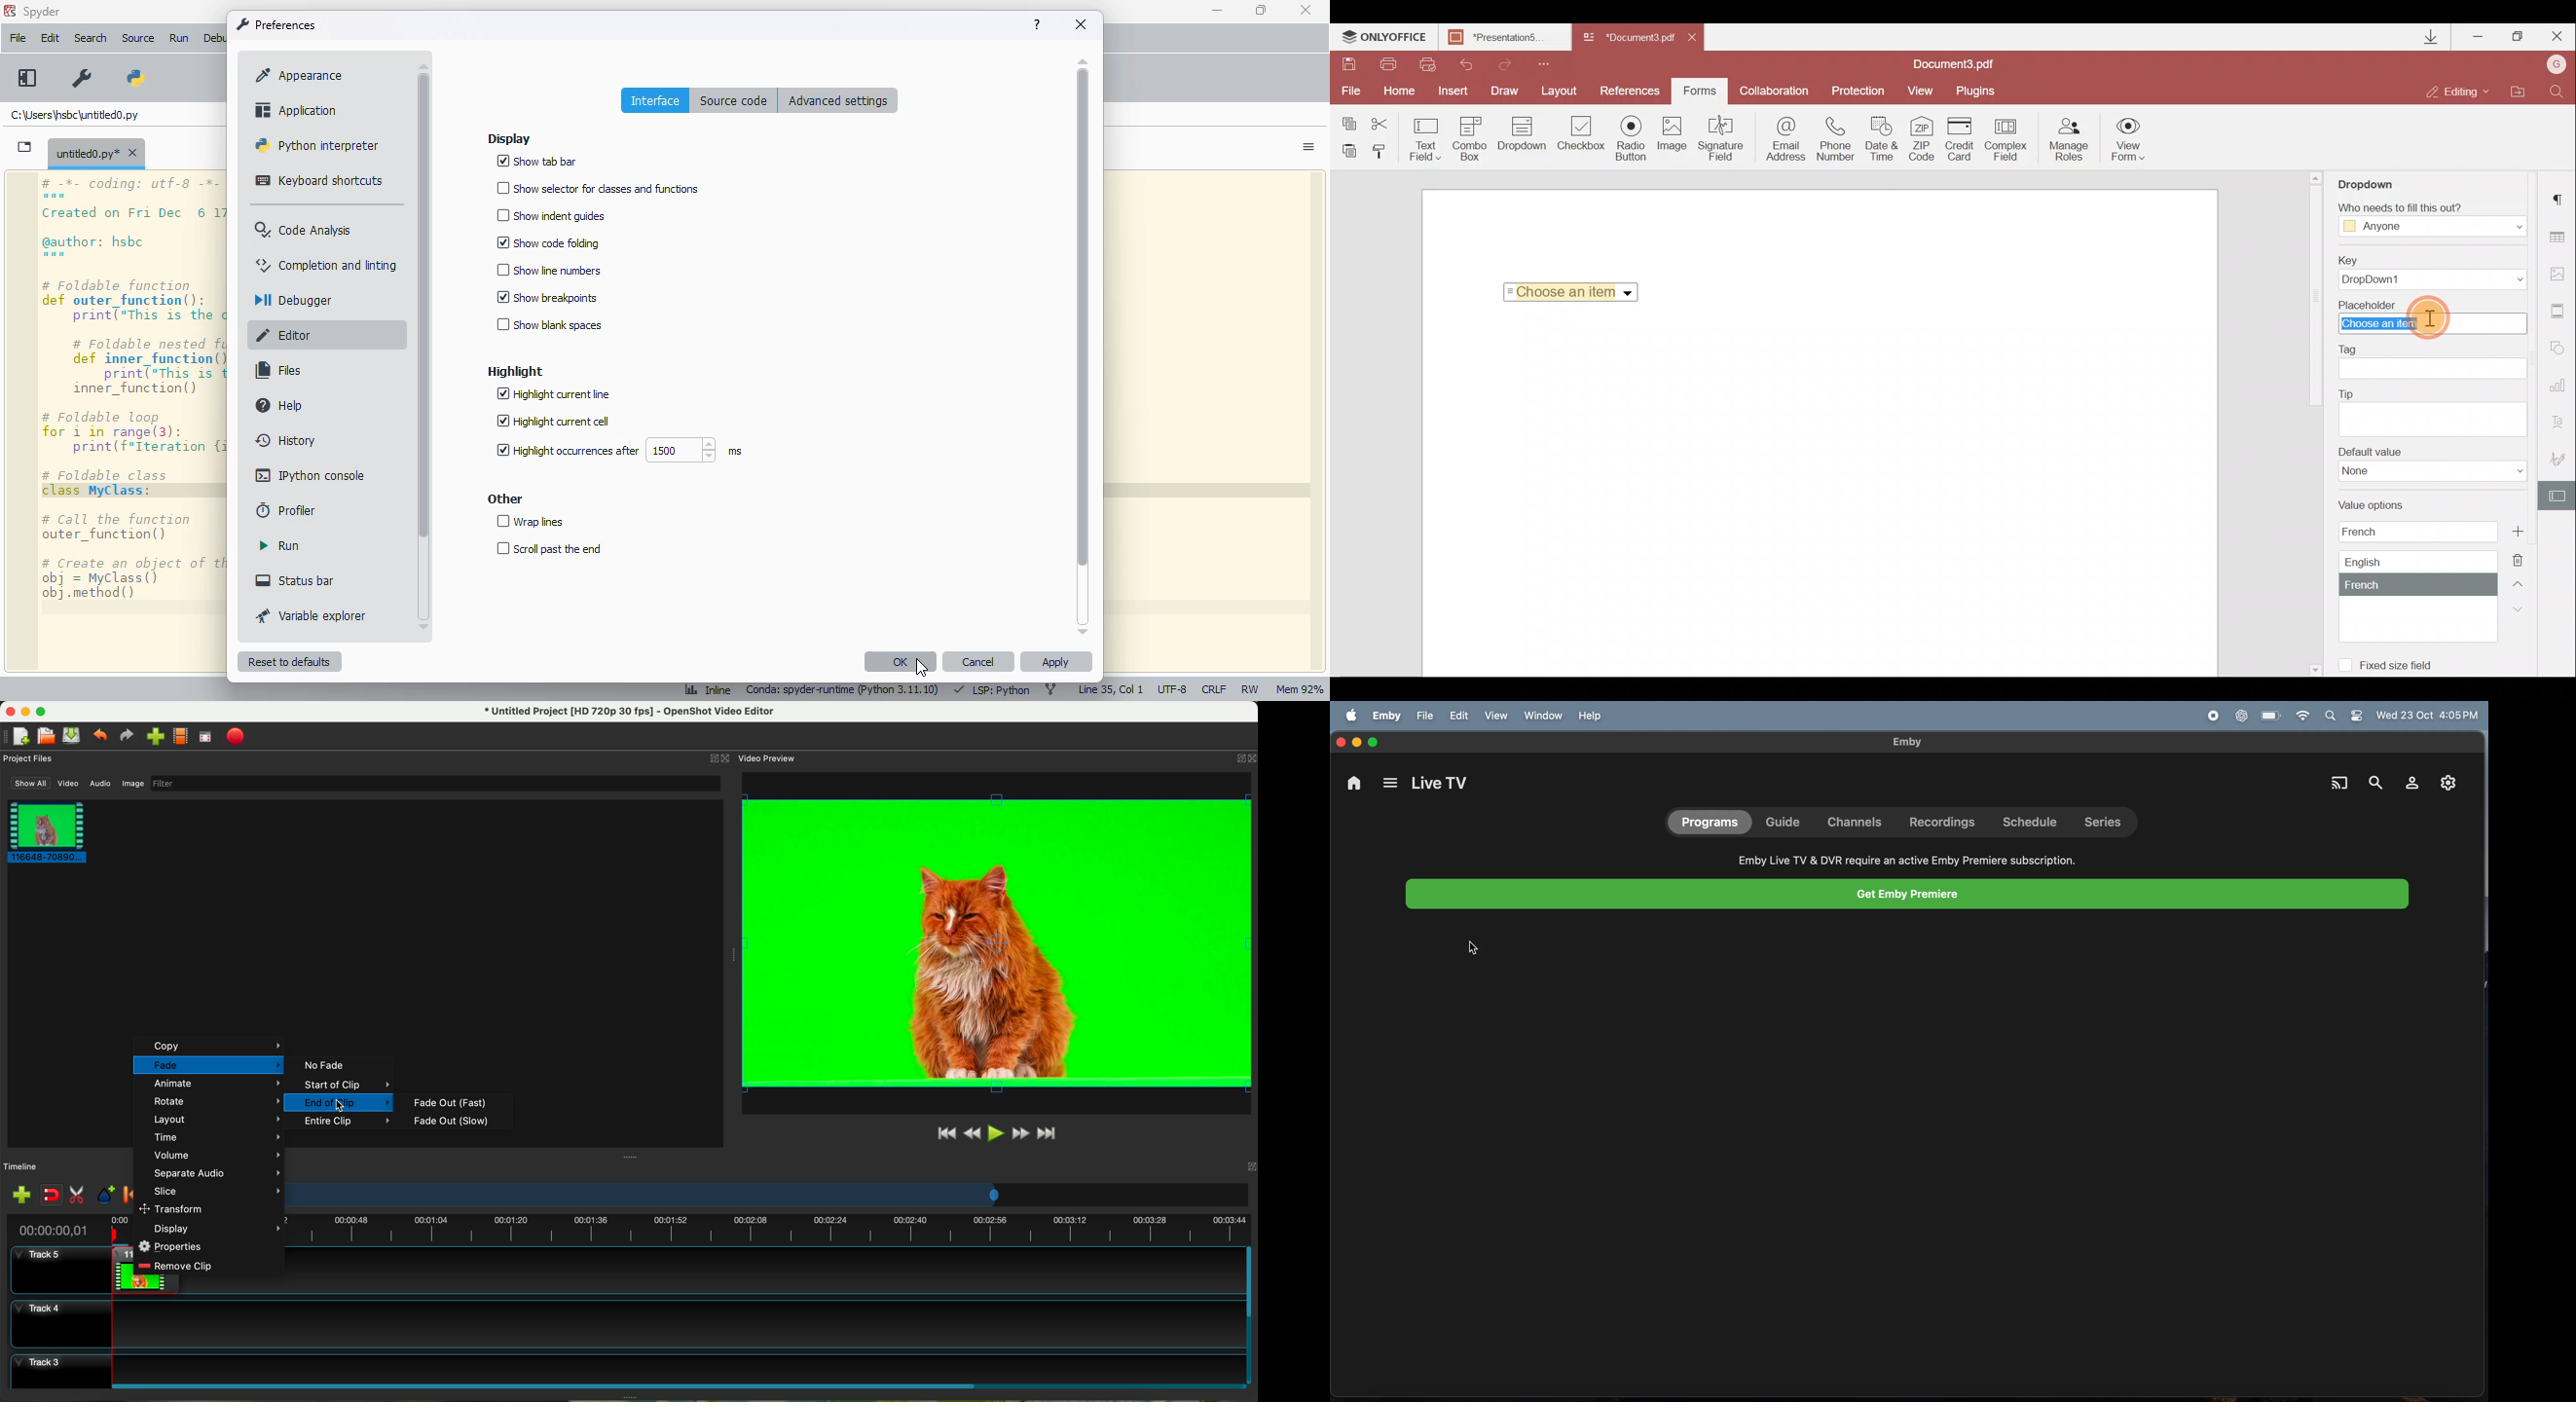 The image size is (2576, 1428). Describe the element at coordinates (1397, 91) in the screenshot. I see `Home` at that location.